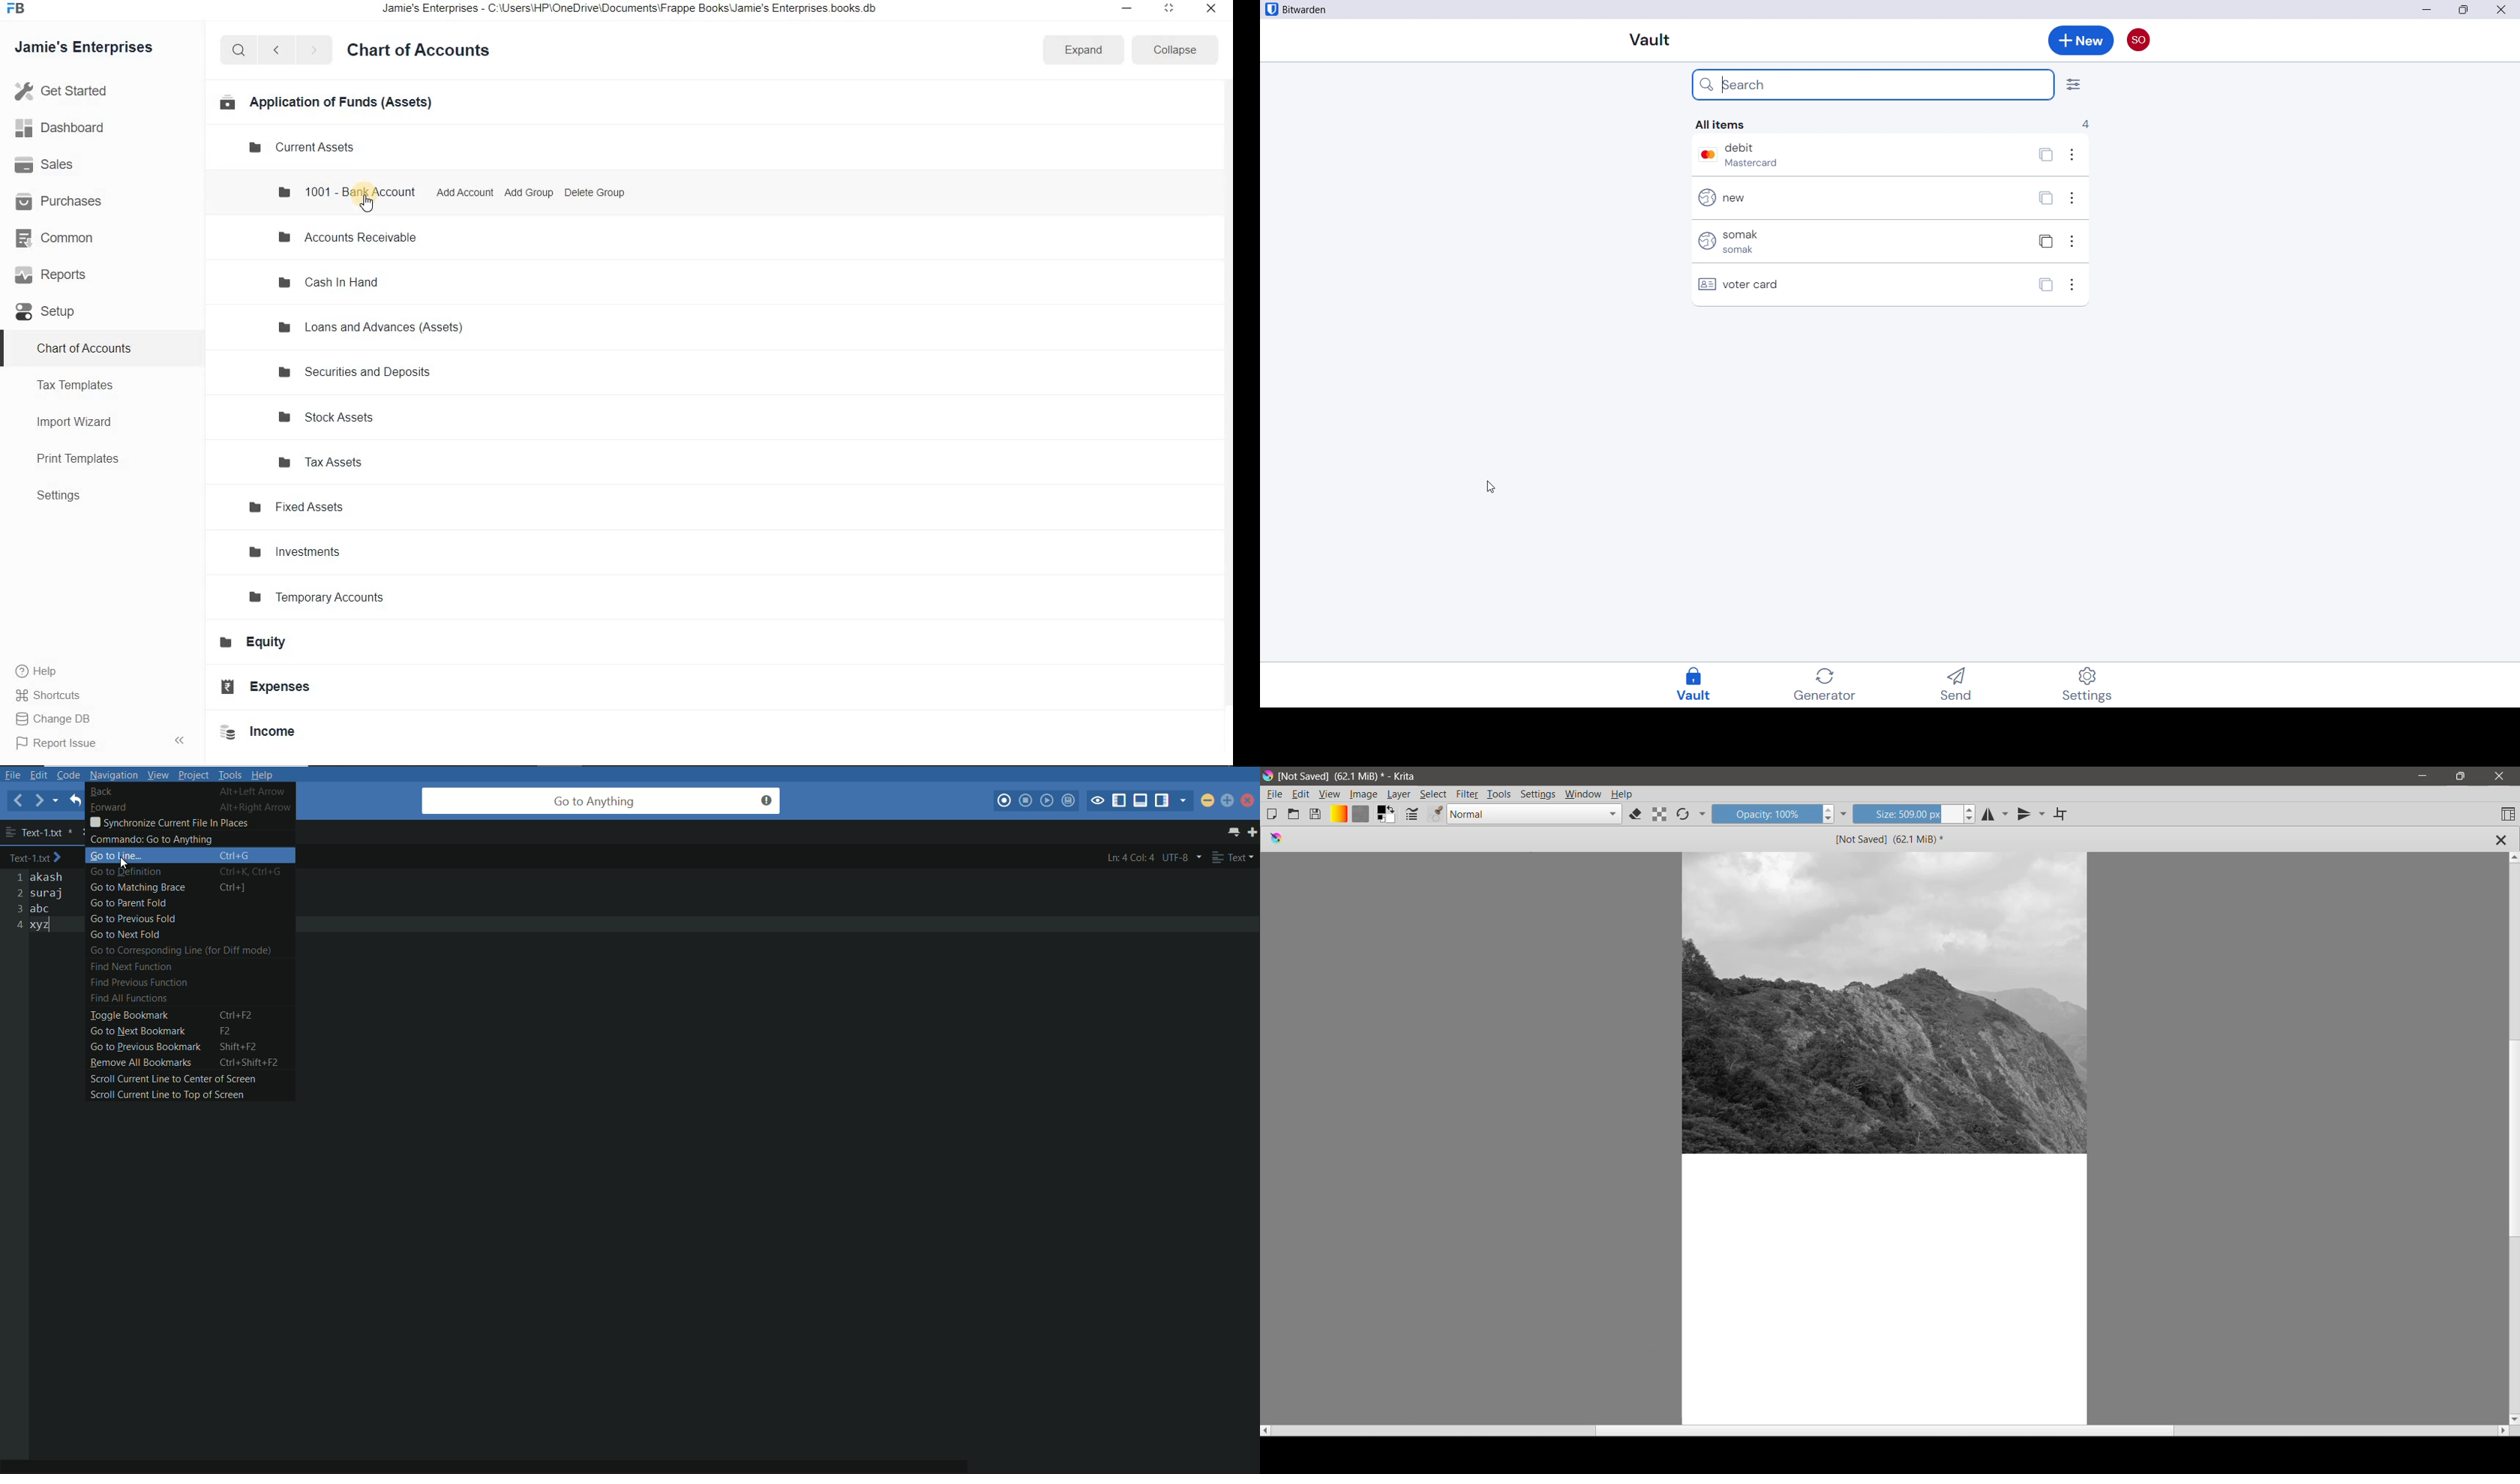 The image size is (2520, 1484). What do you see at coordinates (264, 732) in the screenshot?
I see `Income` at bounding box center [264, 732].